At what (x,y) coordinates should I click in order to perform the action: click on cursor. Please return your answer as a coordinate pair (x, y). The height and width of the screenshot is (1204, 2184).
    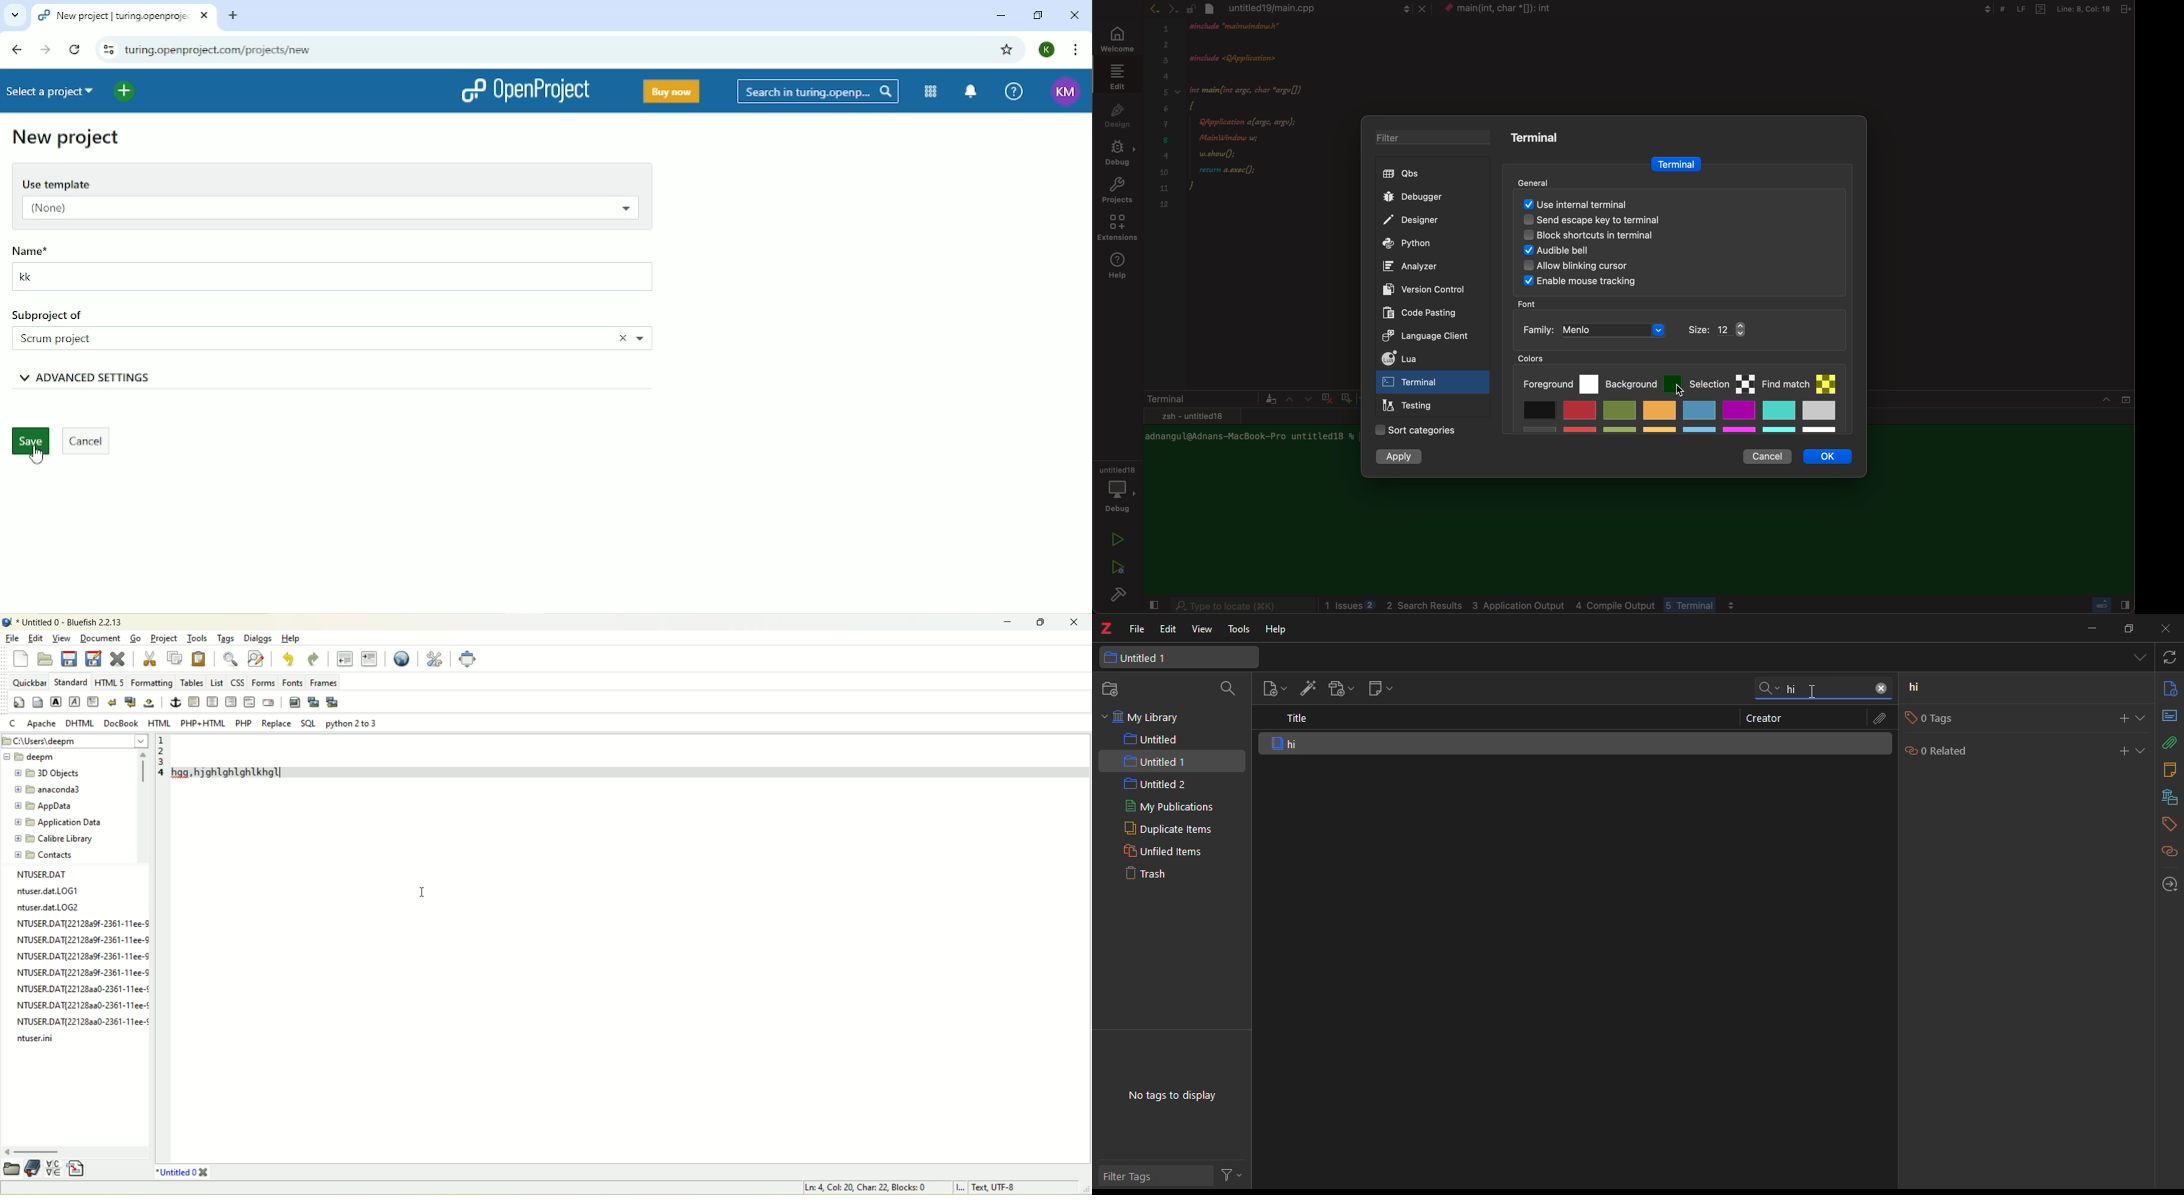
    Looking at the image, I should click on (1809, 697).